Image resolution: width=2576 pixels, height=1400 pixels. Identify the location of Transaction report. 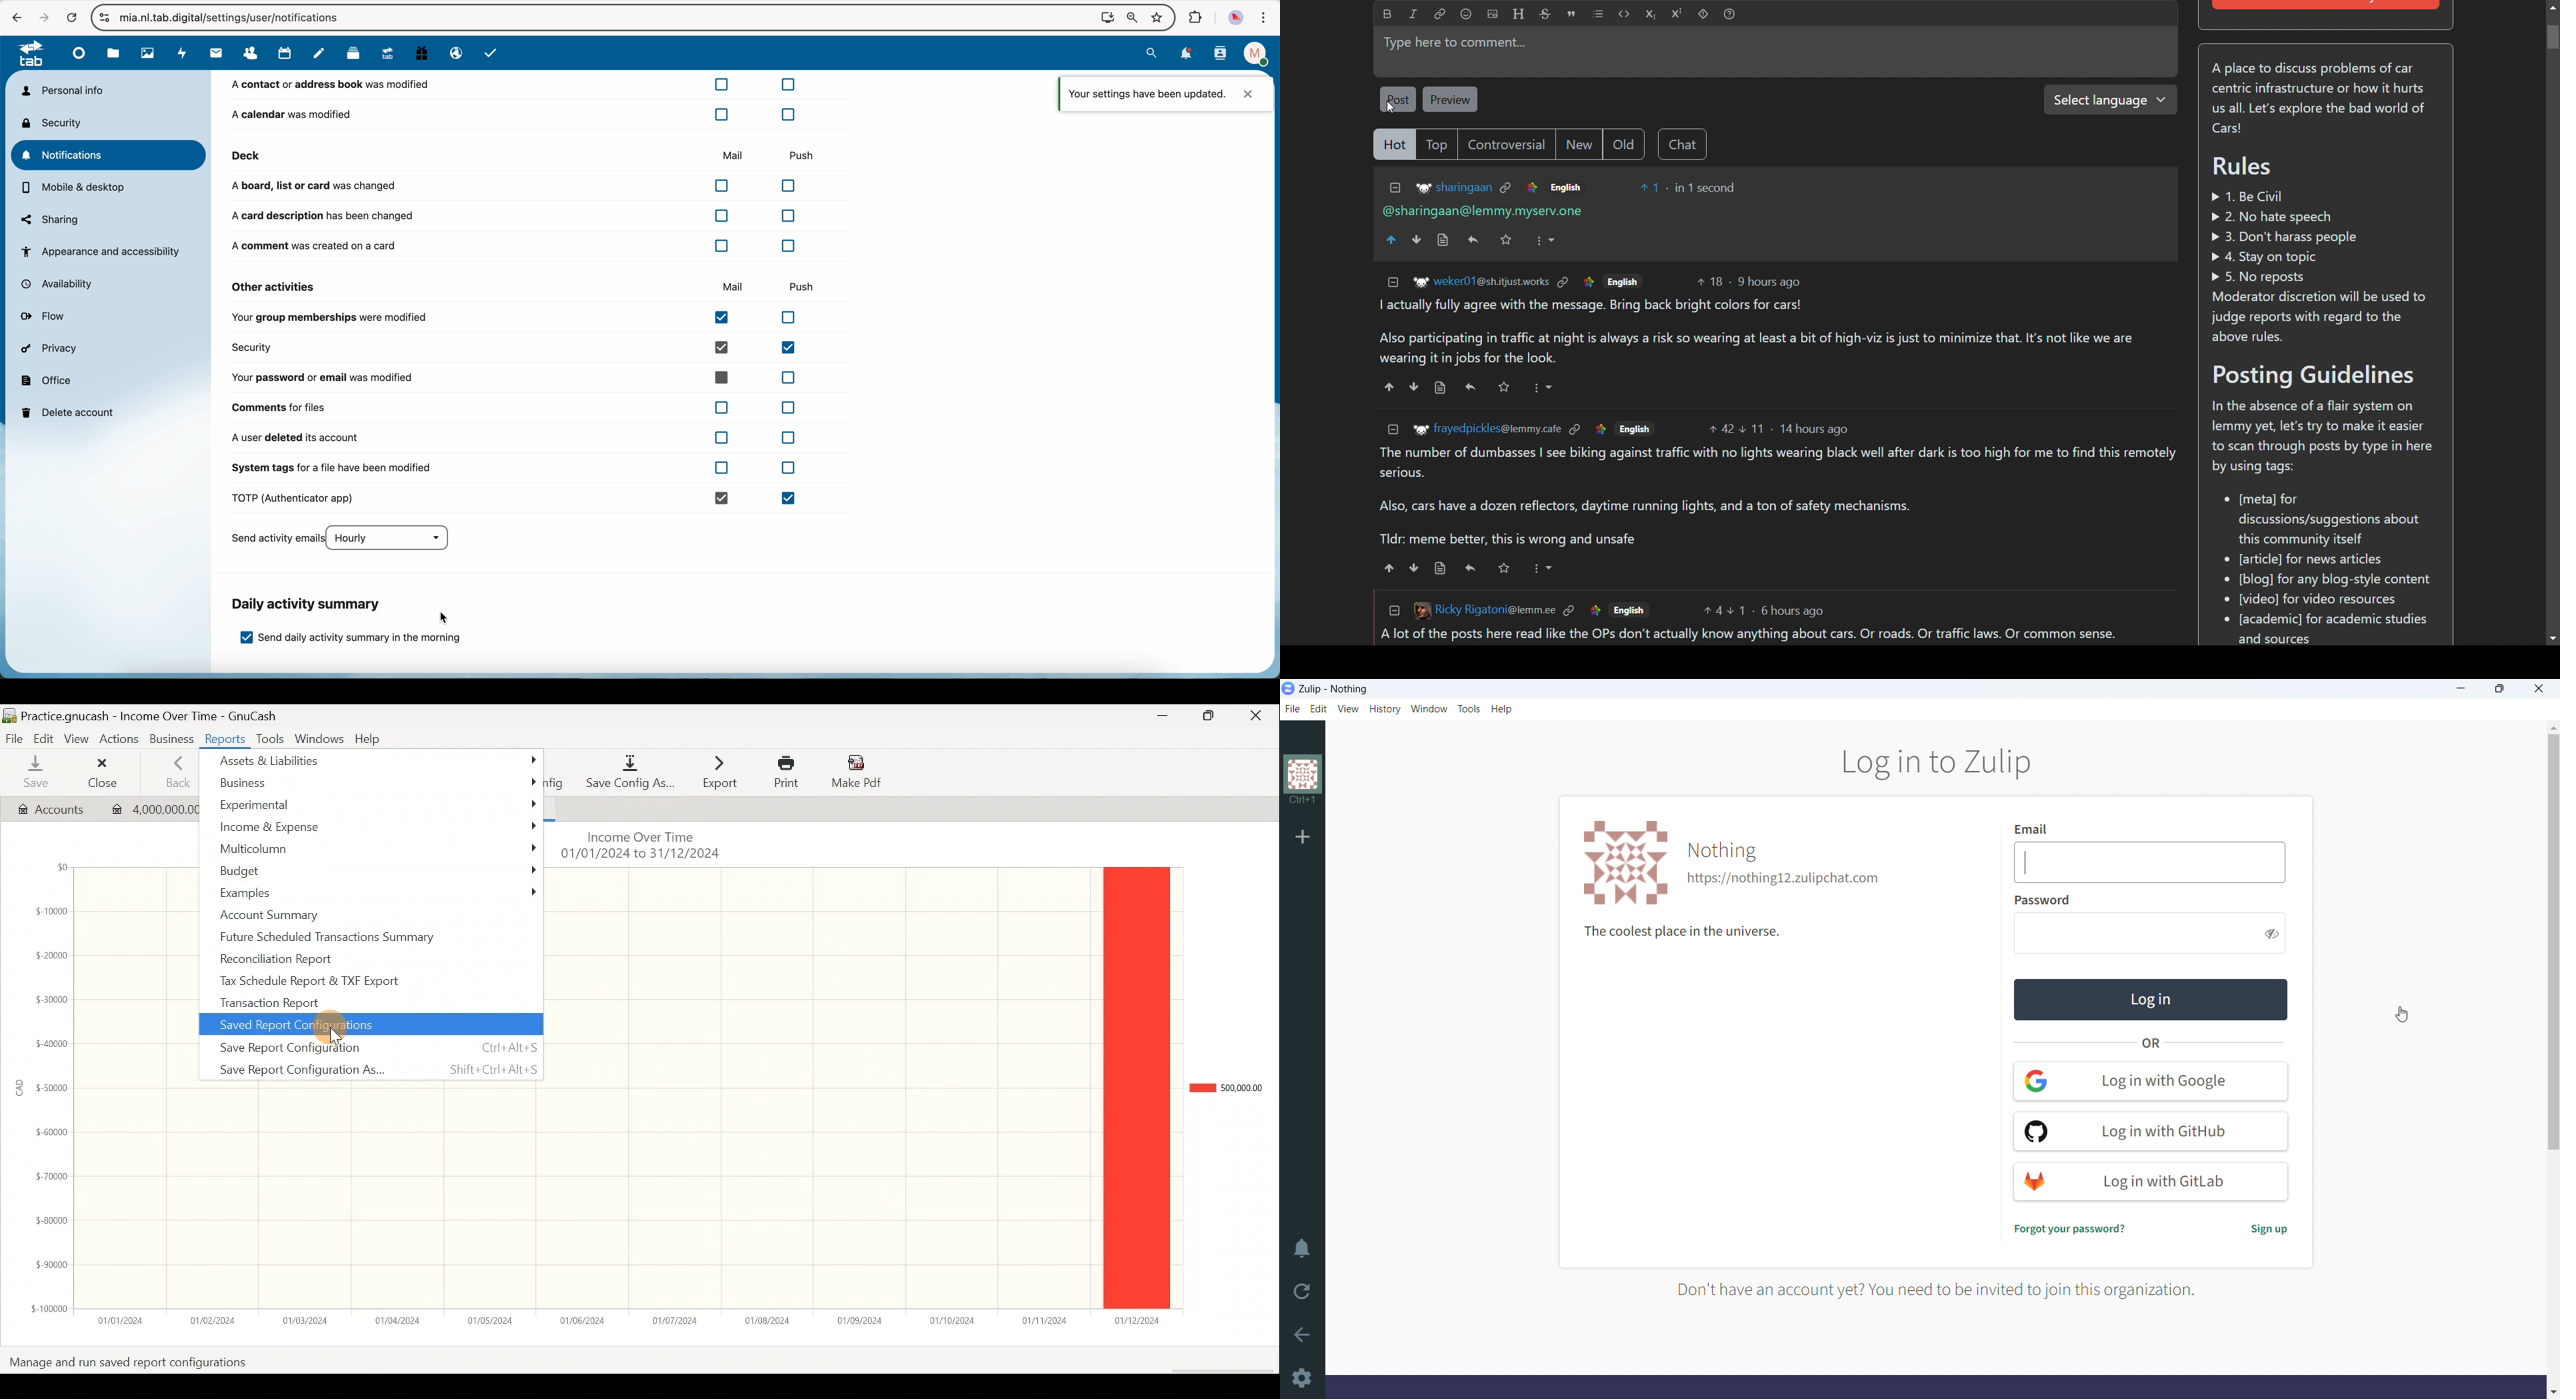
(274, 1003).